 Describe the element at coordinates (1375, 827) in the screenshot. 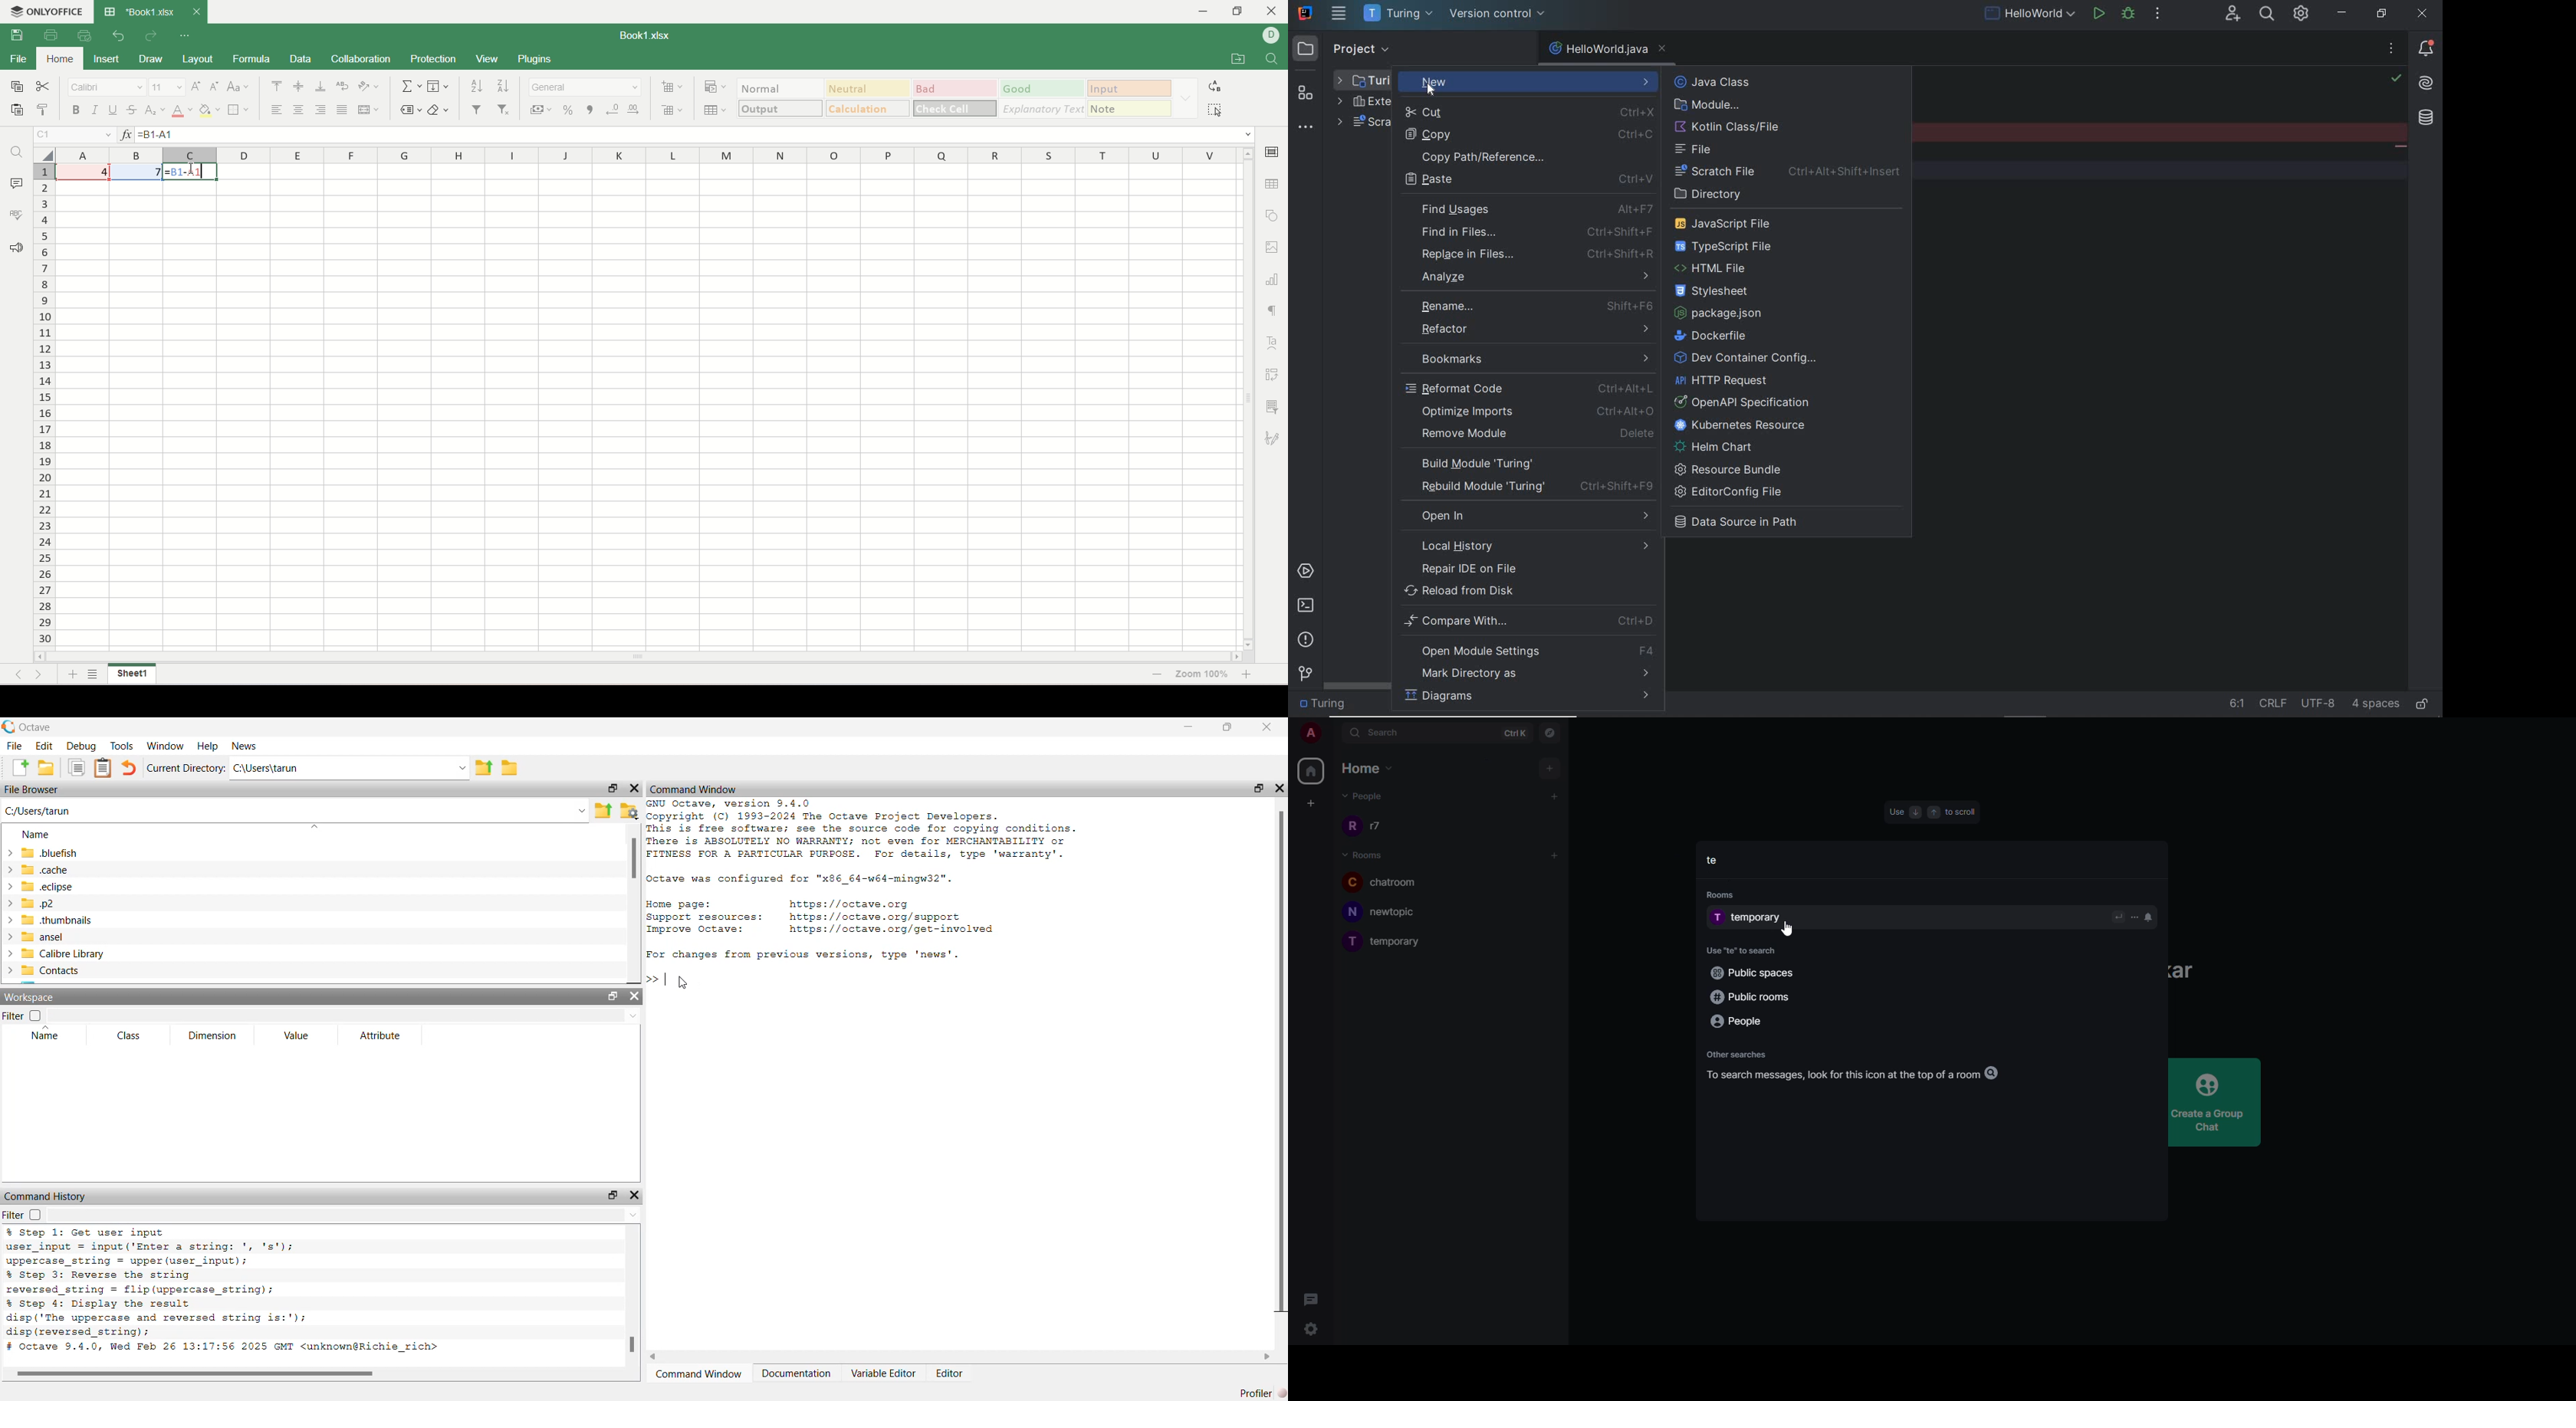

I see `people` at that location.